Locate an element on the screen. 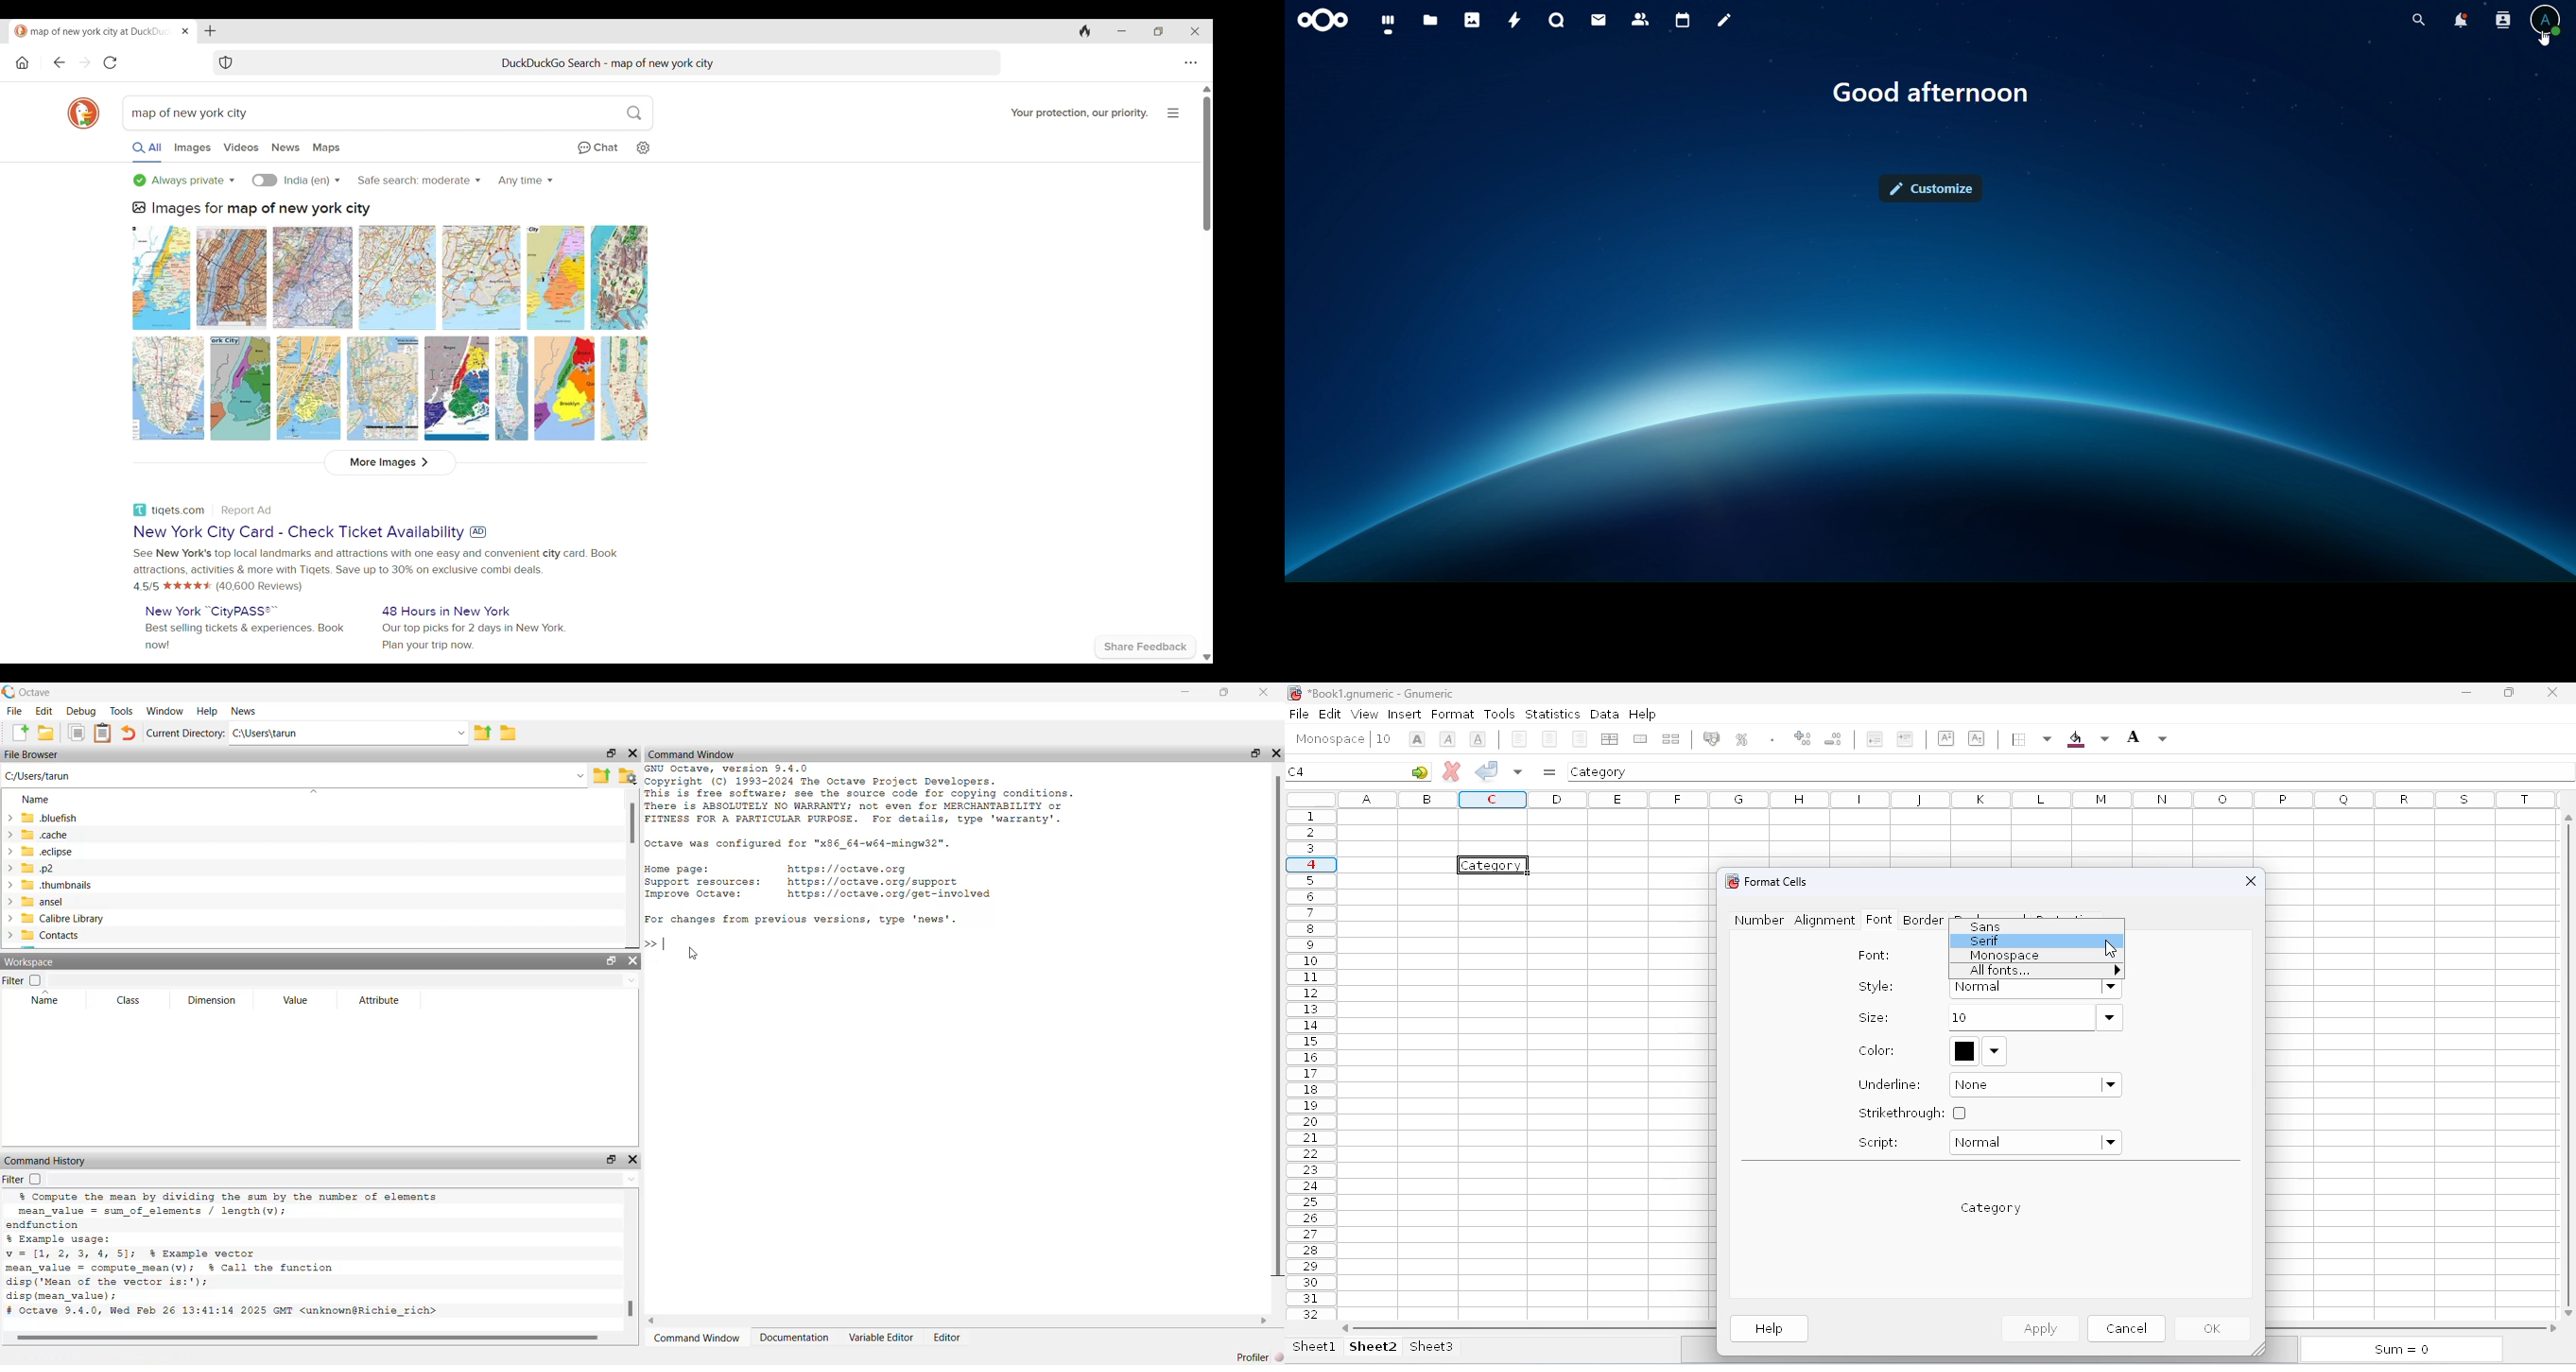 Image resolution: width=2576 pixels, height=1372 pixels. add file is located at coordinates (19, 733).